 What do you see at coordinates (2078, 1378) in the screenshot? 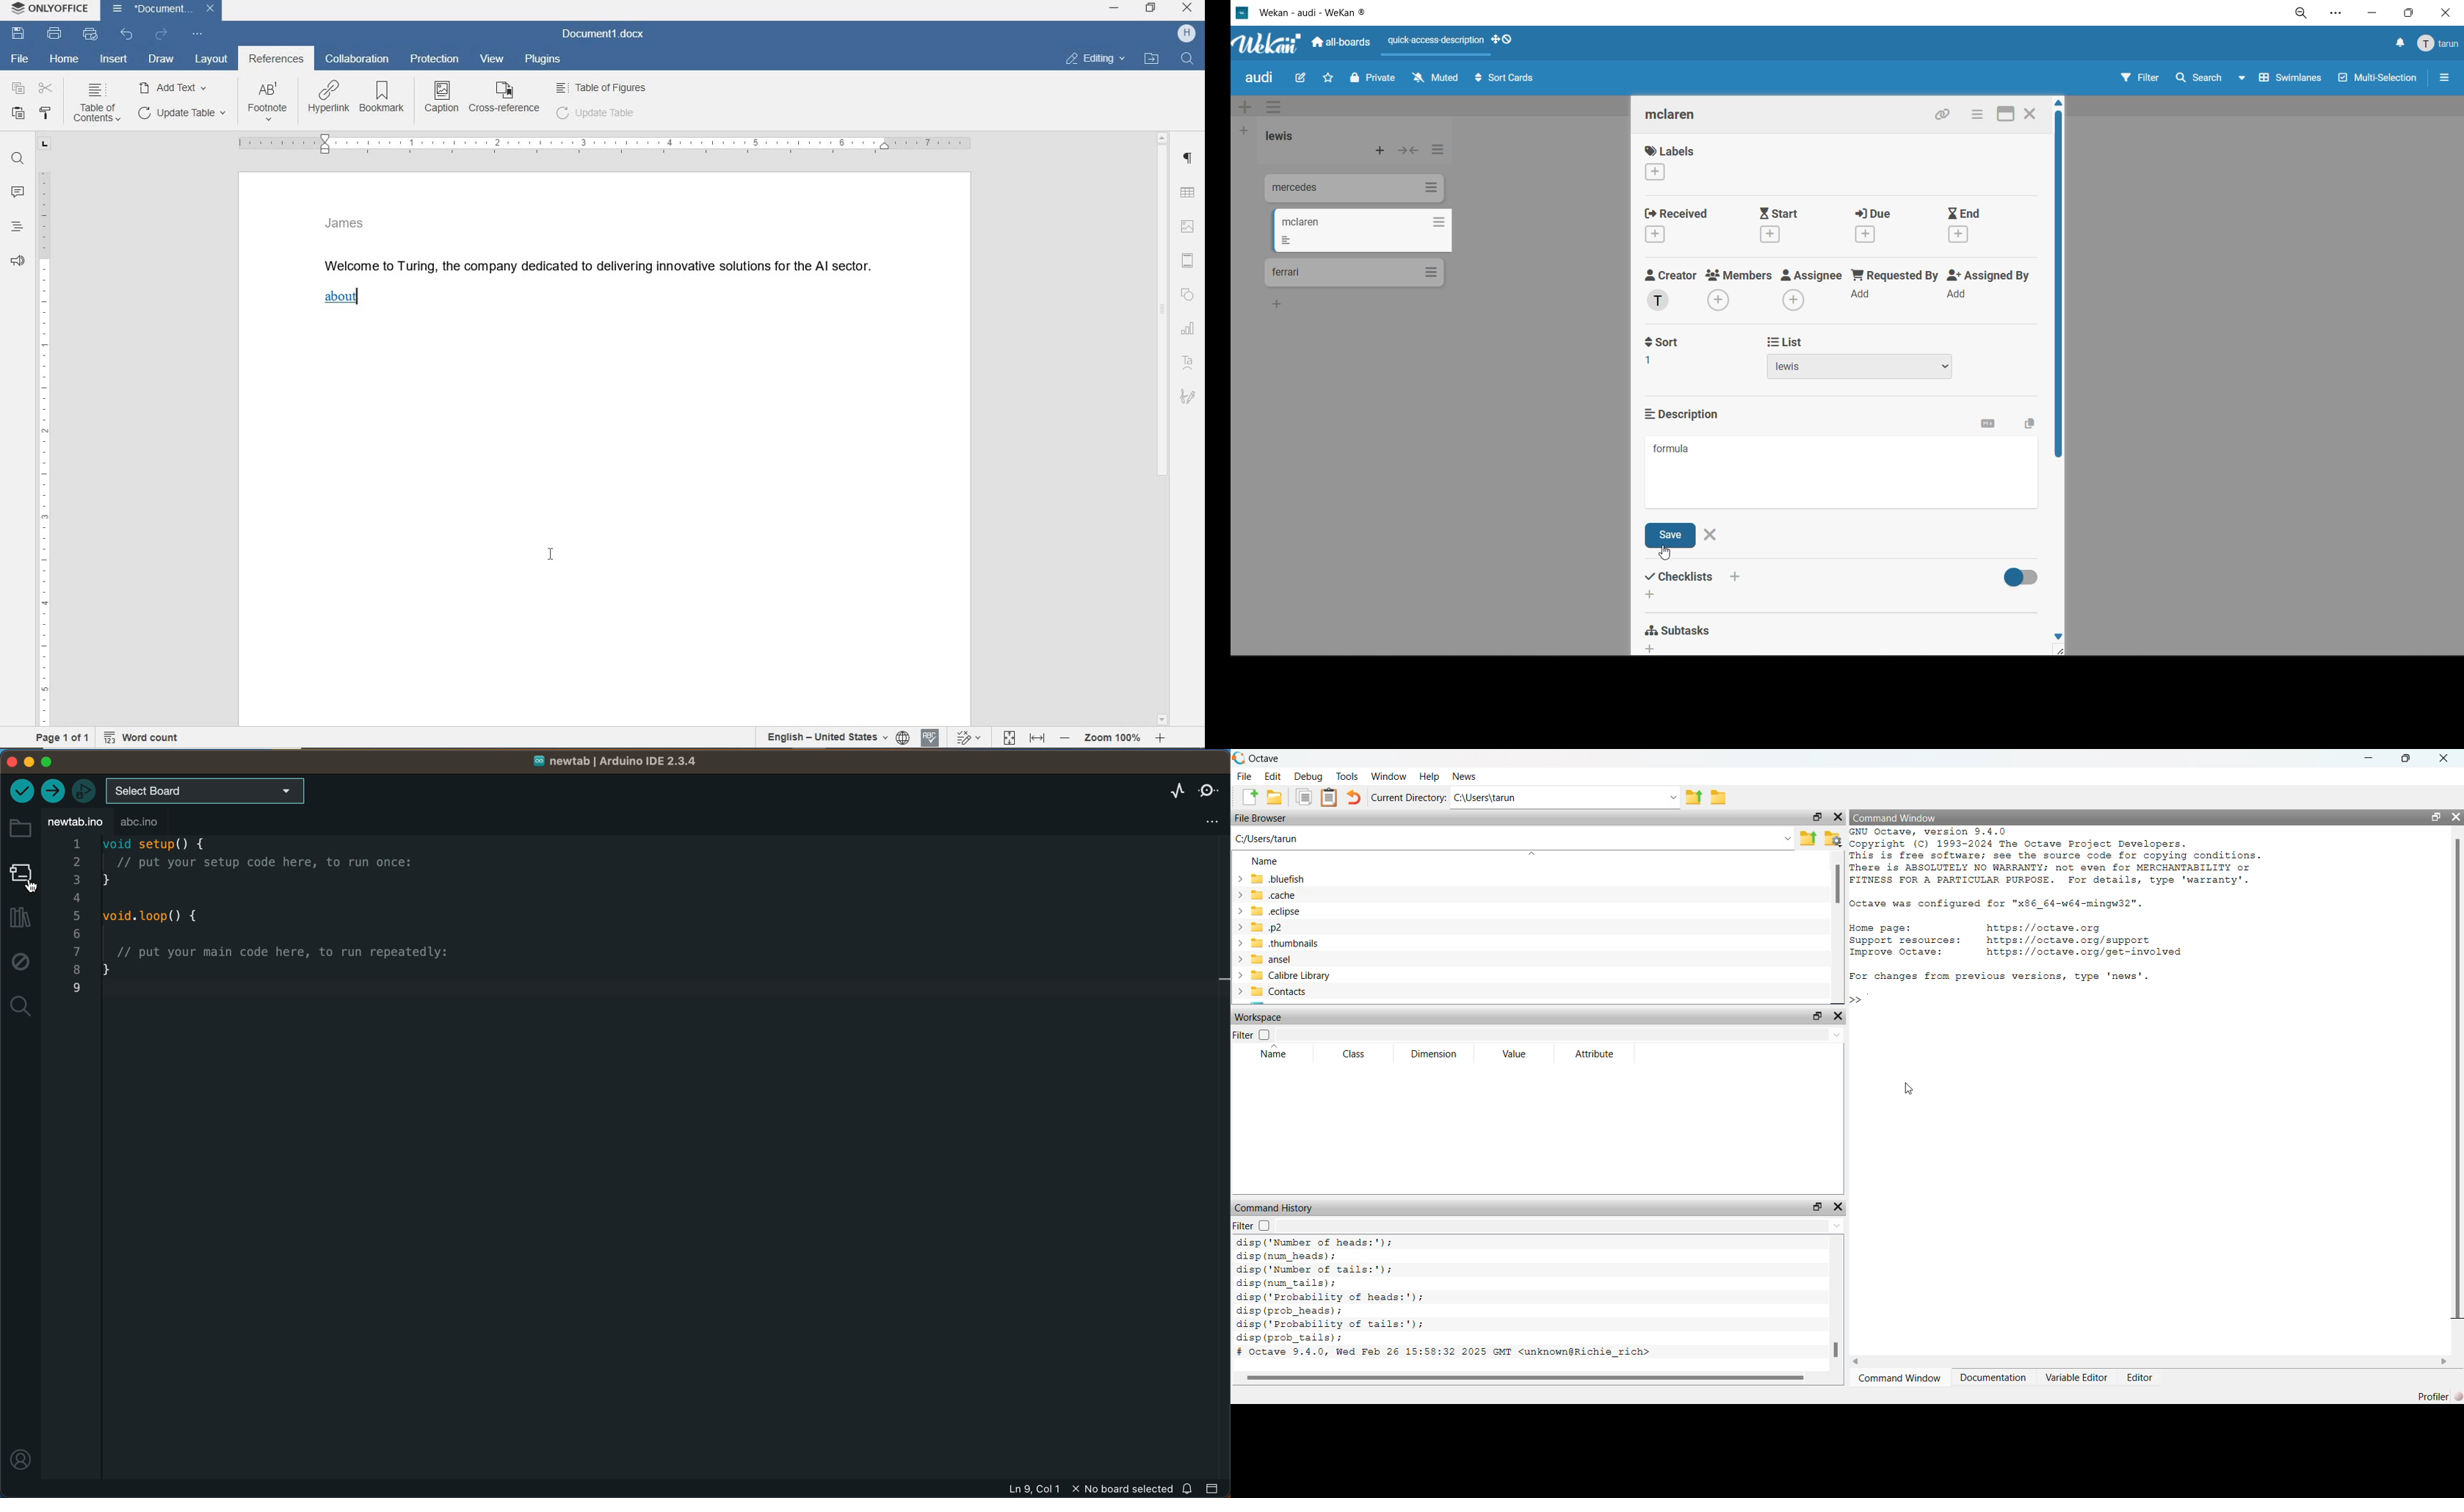
I see `Variable Editor` at bounding box center [2078, 1378].